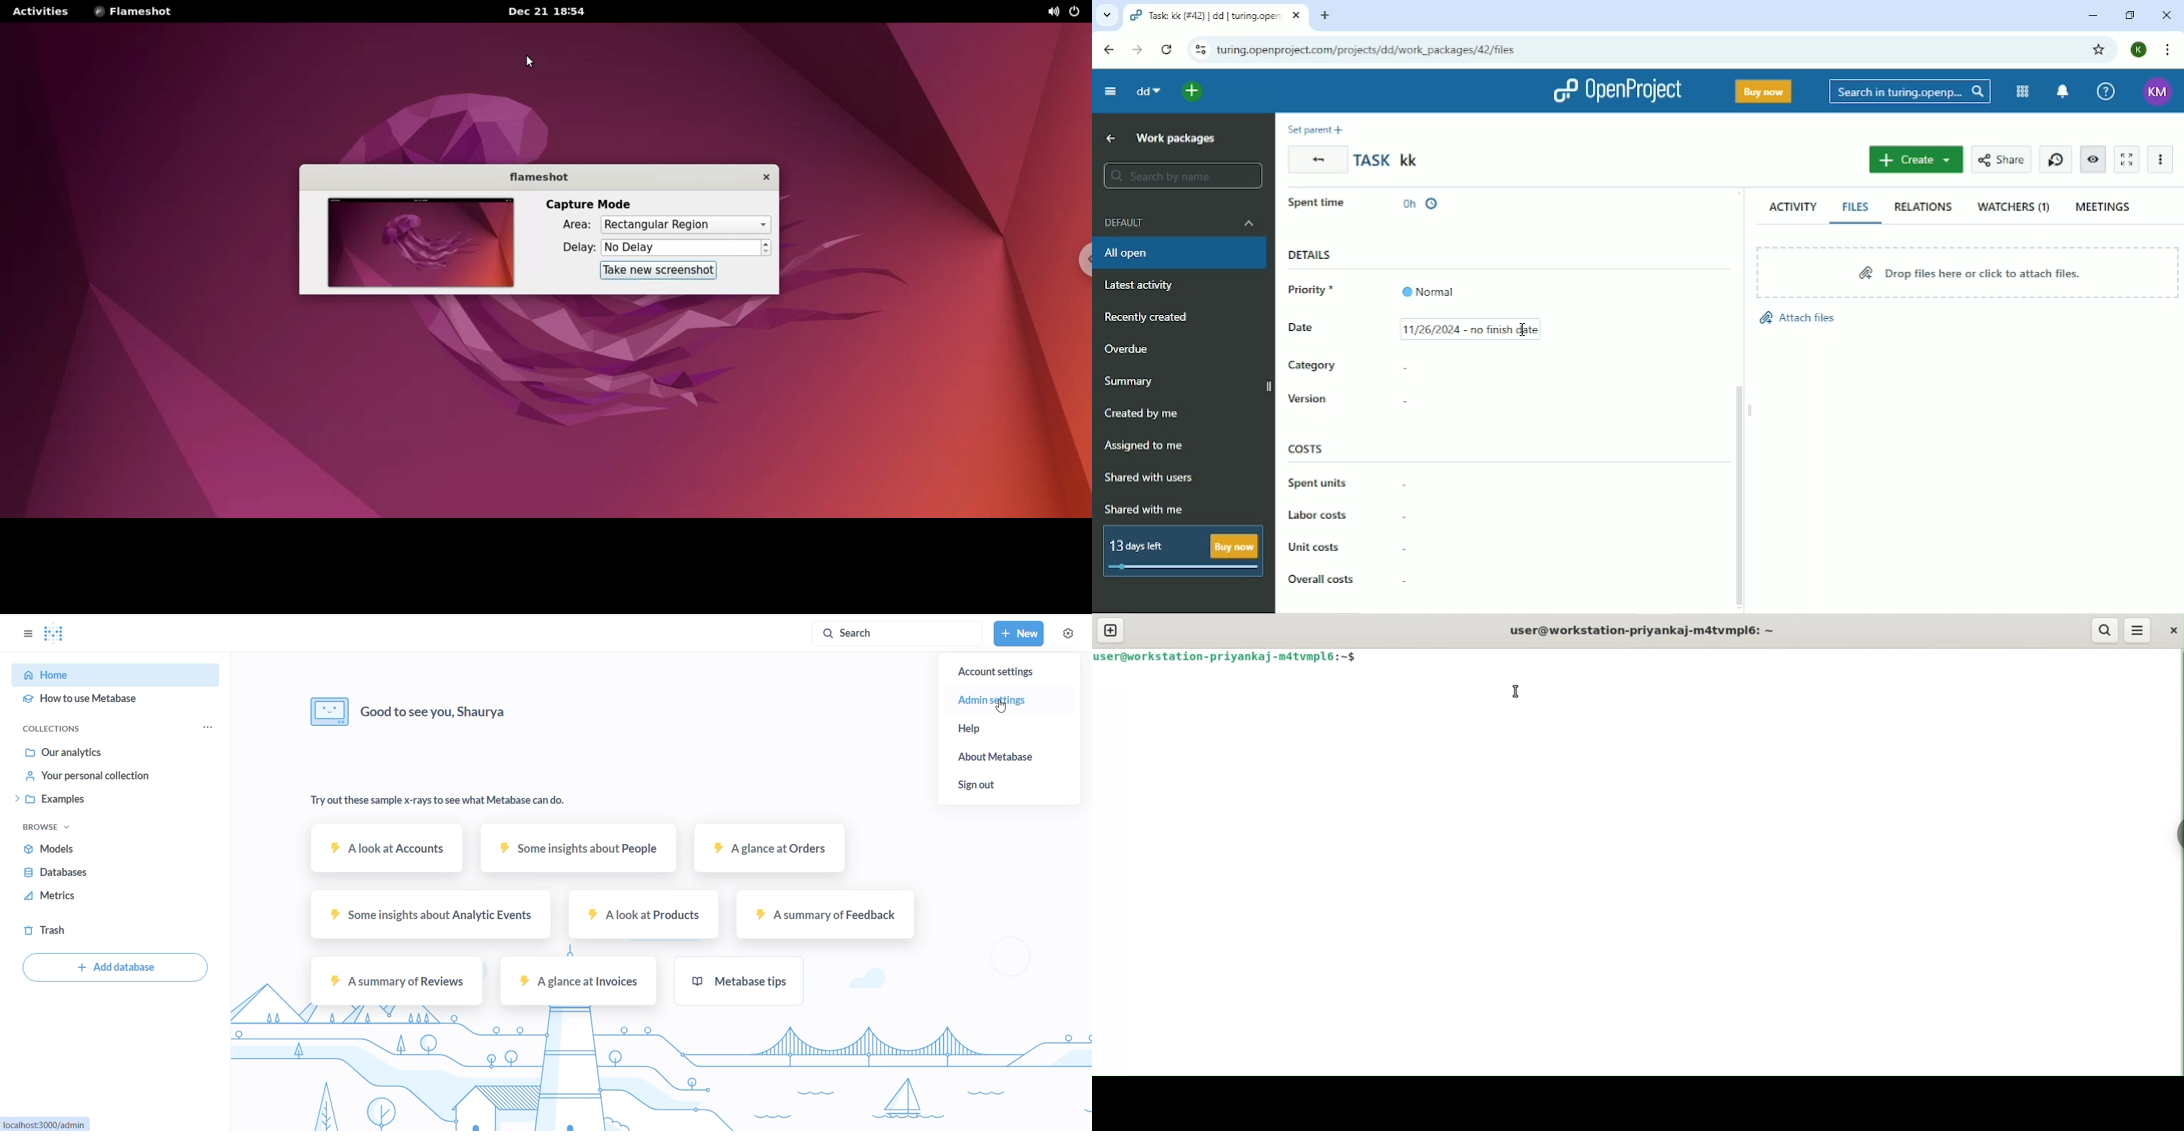 This screenshot has width=2184, height=1148. I want to click on A summary of Reviews sample, so click(397, 981).